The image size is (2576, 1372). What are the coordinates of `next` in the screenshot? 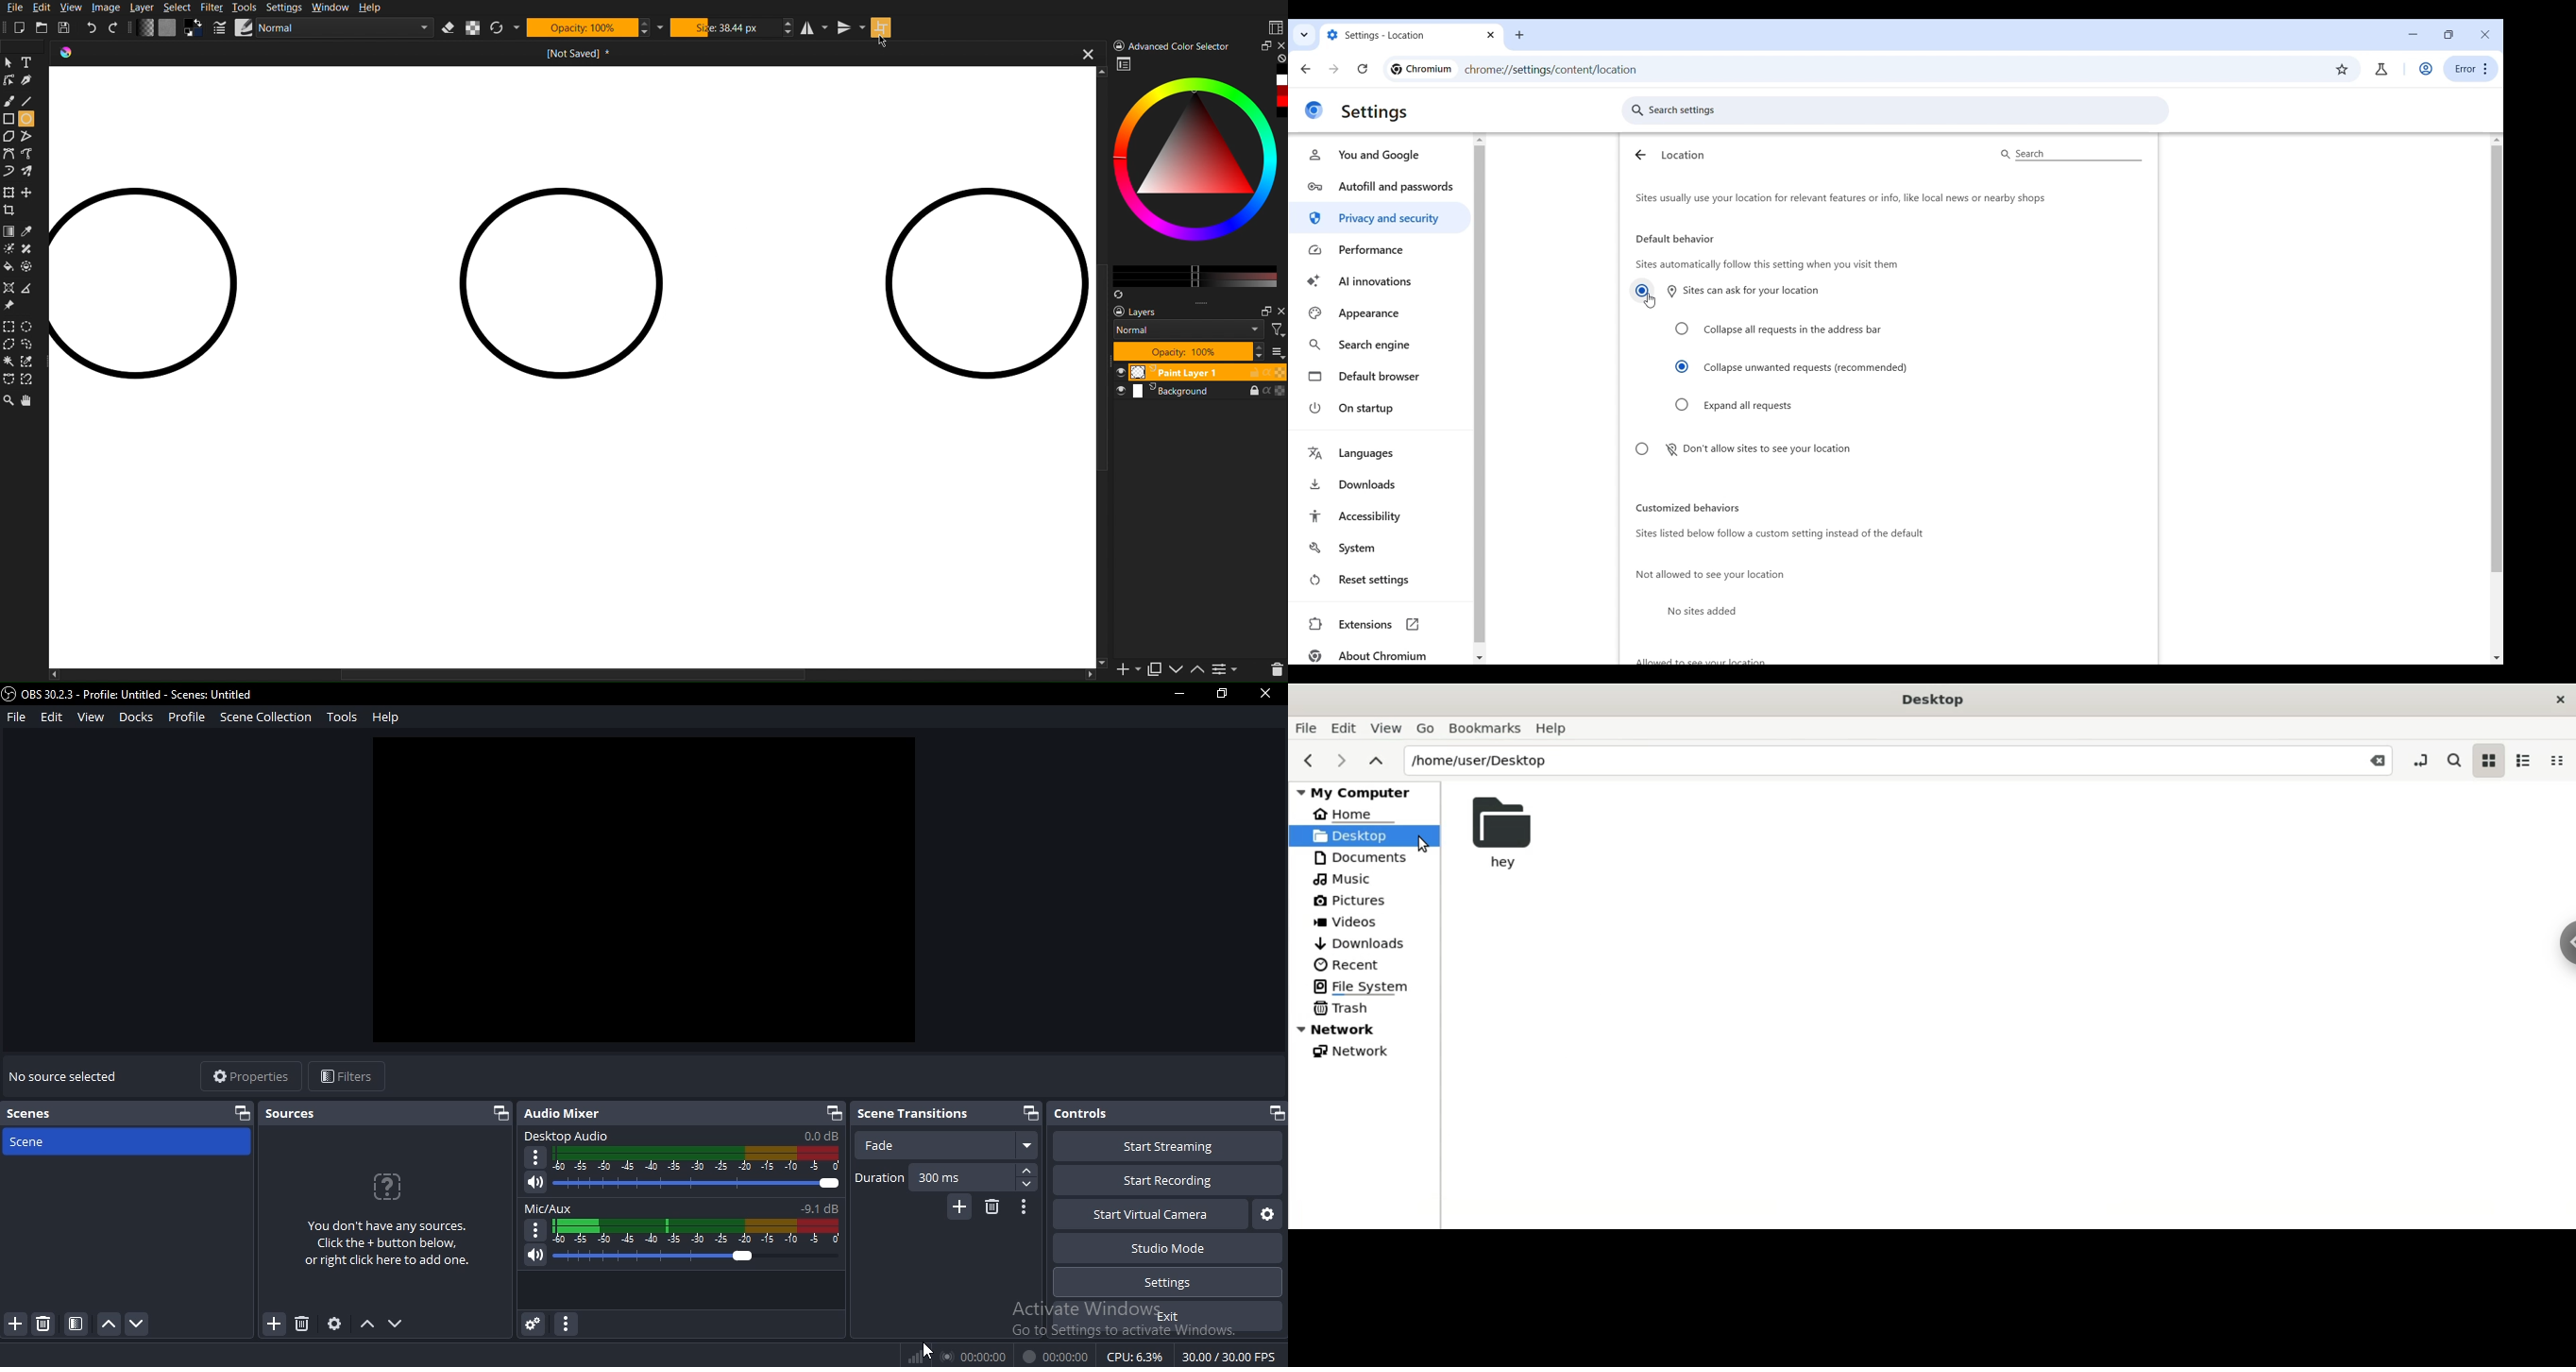 It's located at (1341, 759).